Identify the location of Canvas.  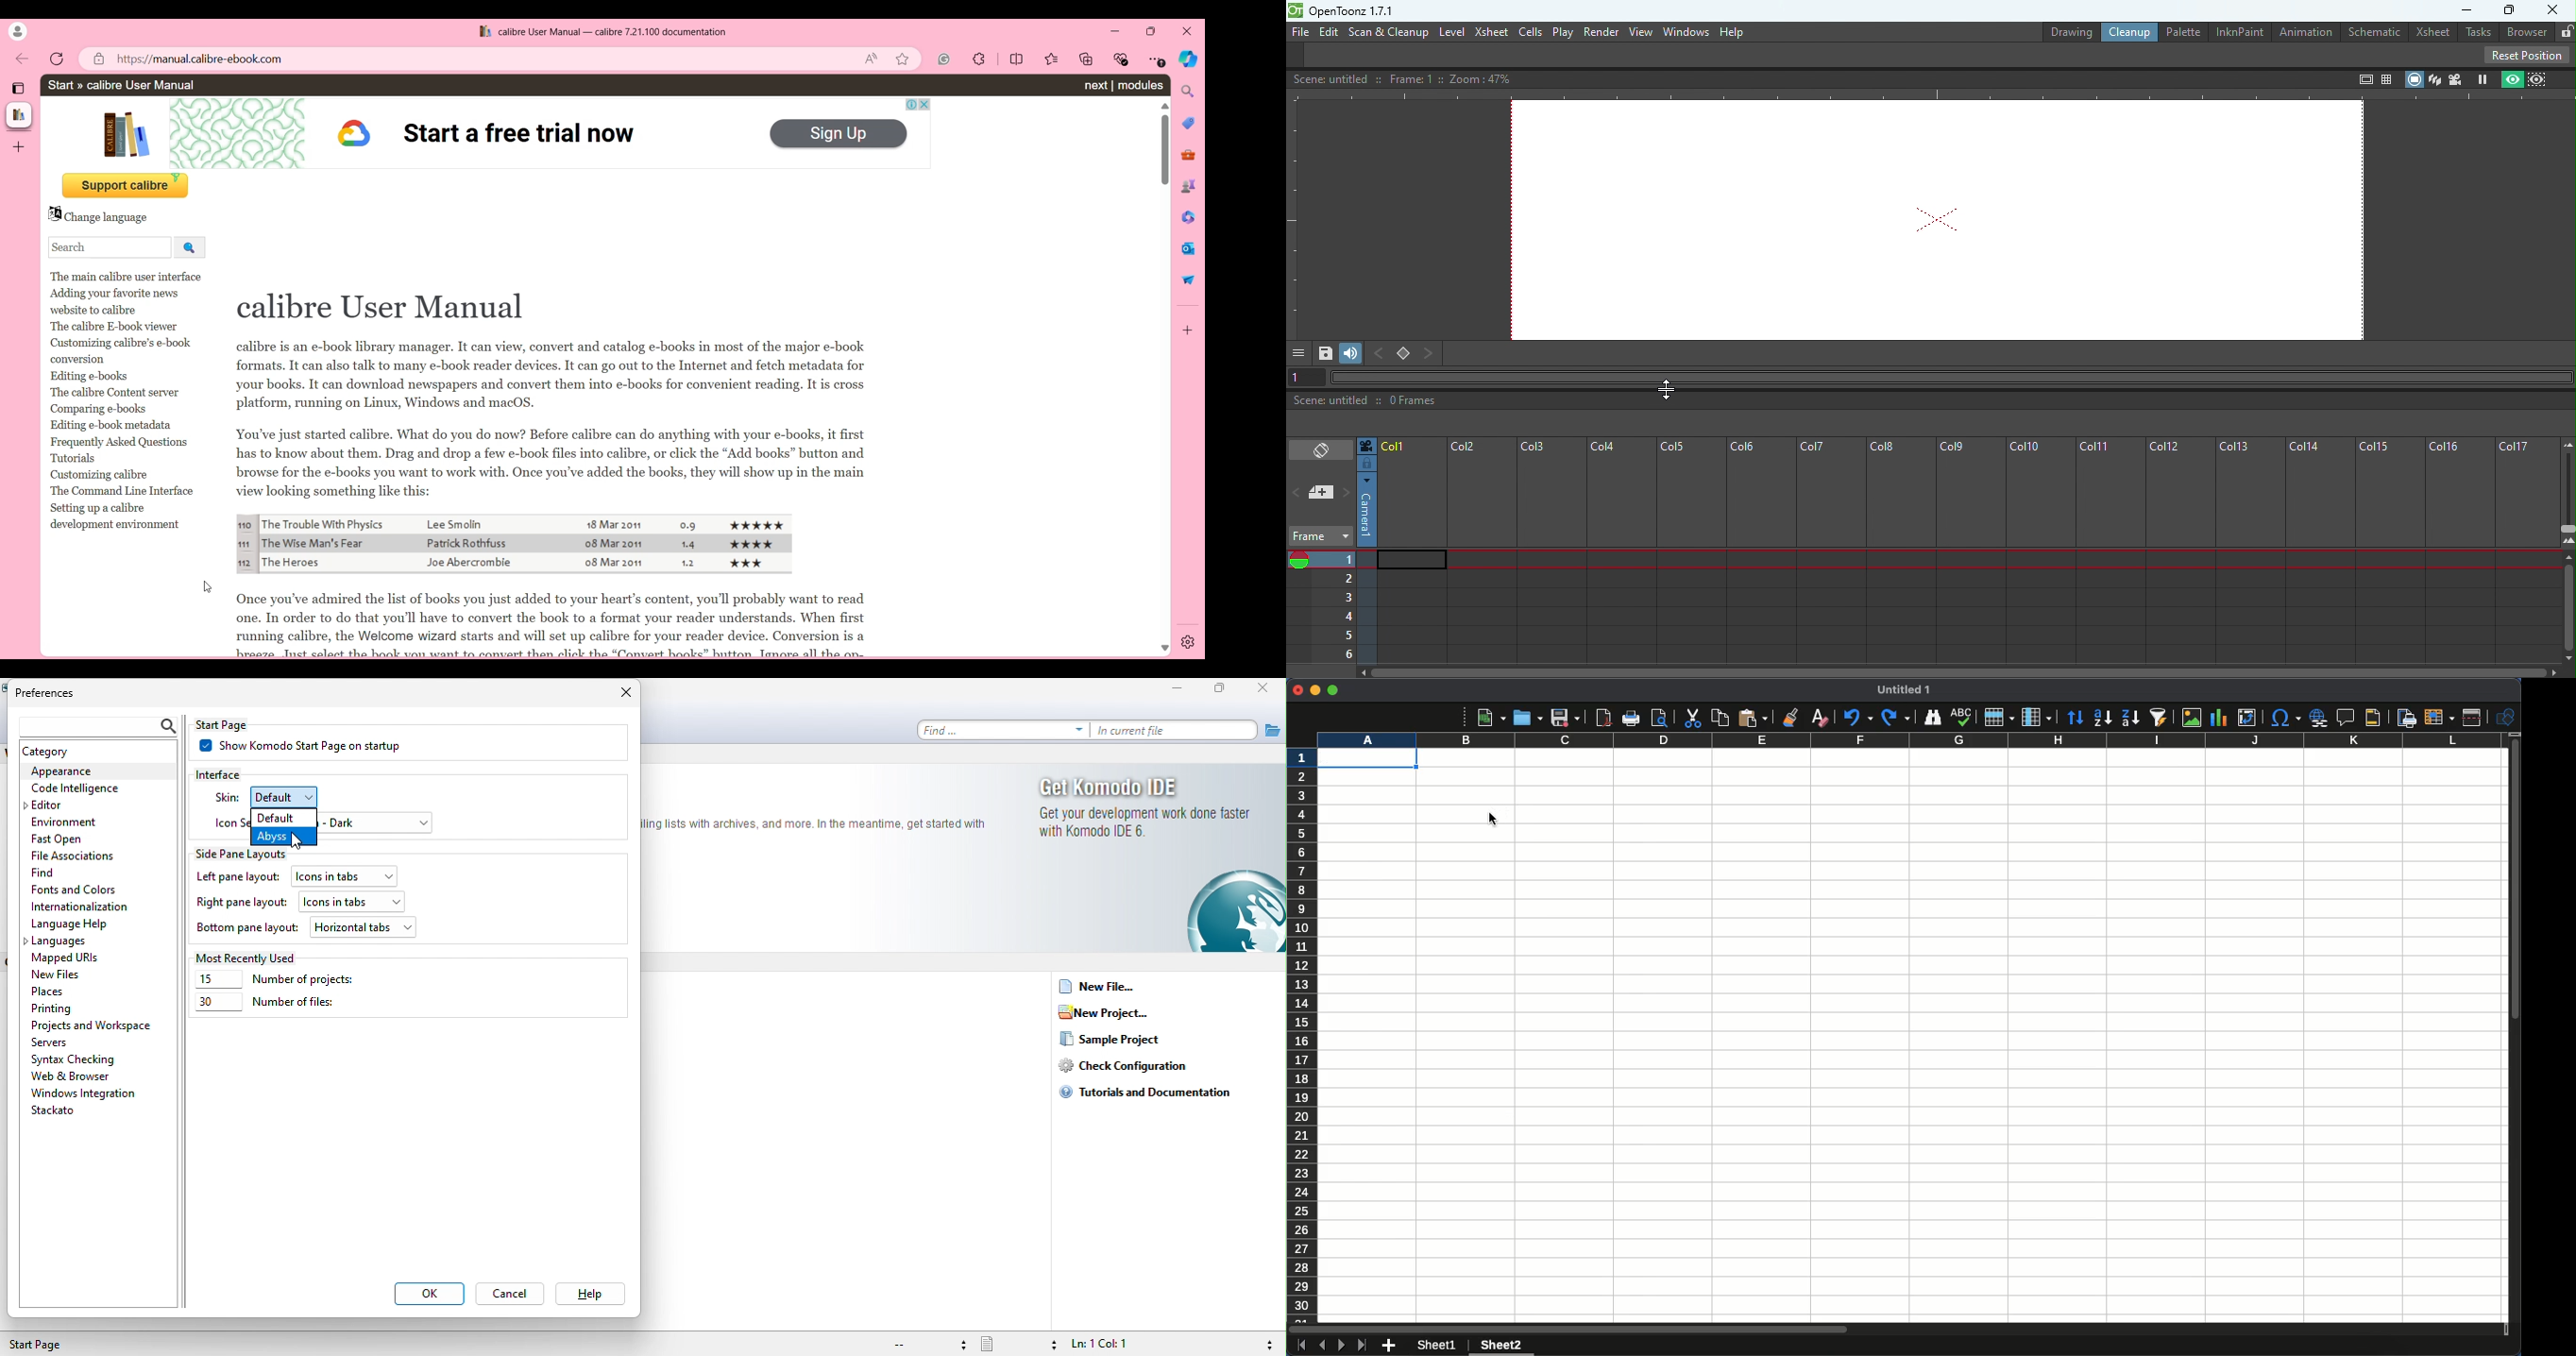
(1940, 222).